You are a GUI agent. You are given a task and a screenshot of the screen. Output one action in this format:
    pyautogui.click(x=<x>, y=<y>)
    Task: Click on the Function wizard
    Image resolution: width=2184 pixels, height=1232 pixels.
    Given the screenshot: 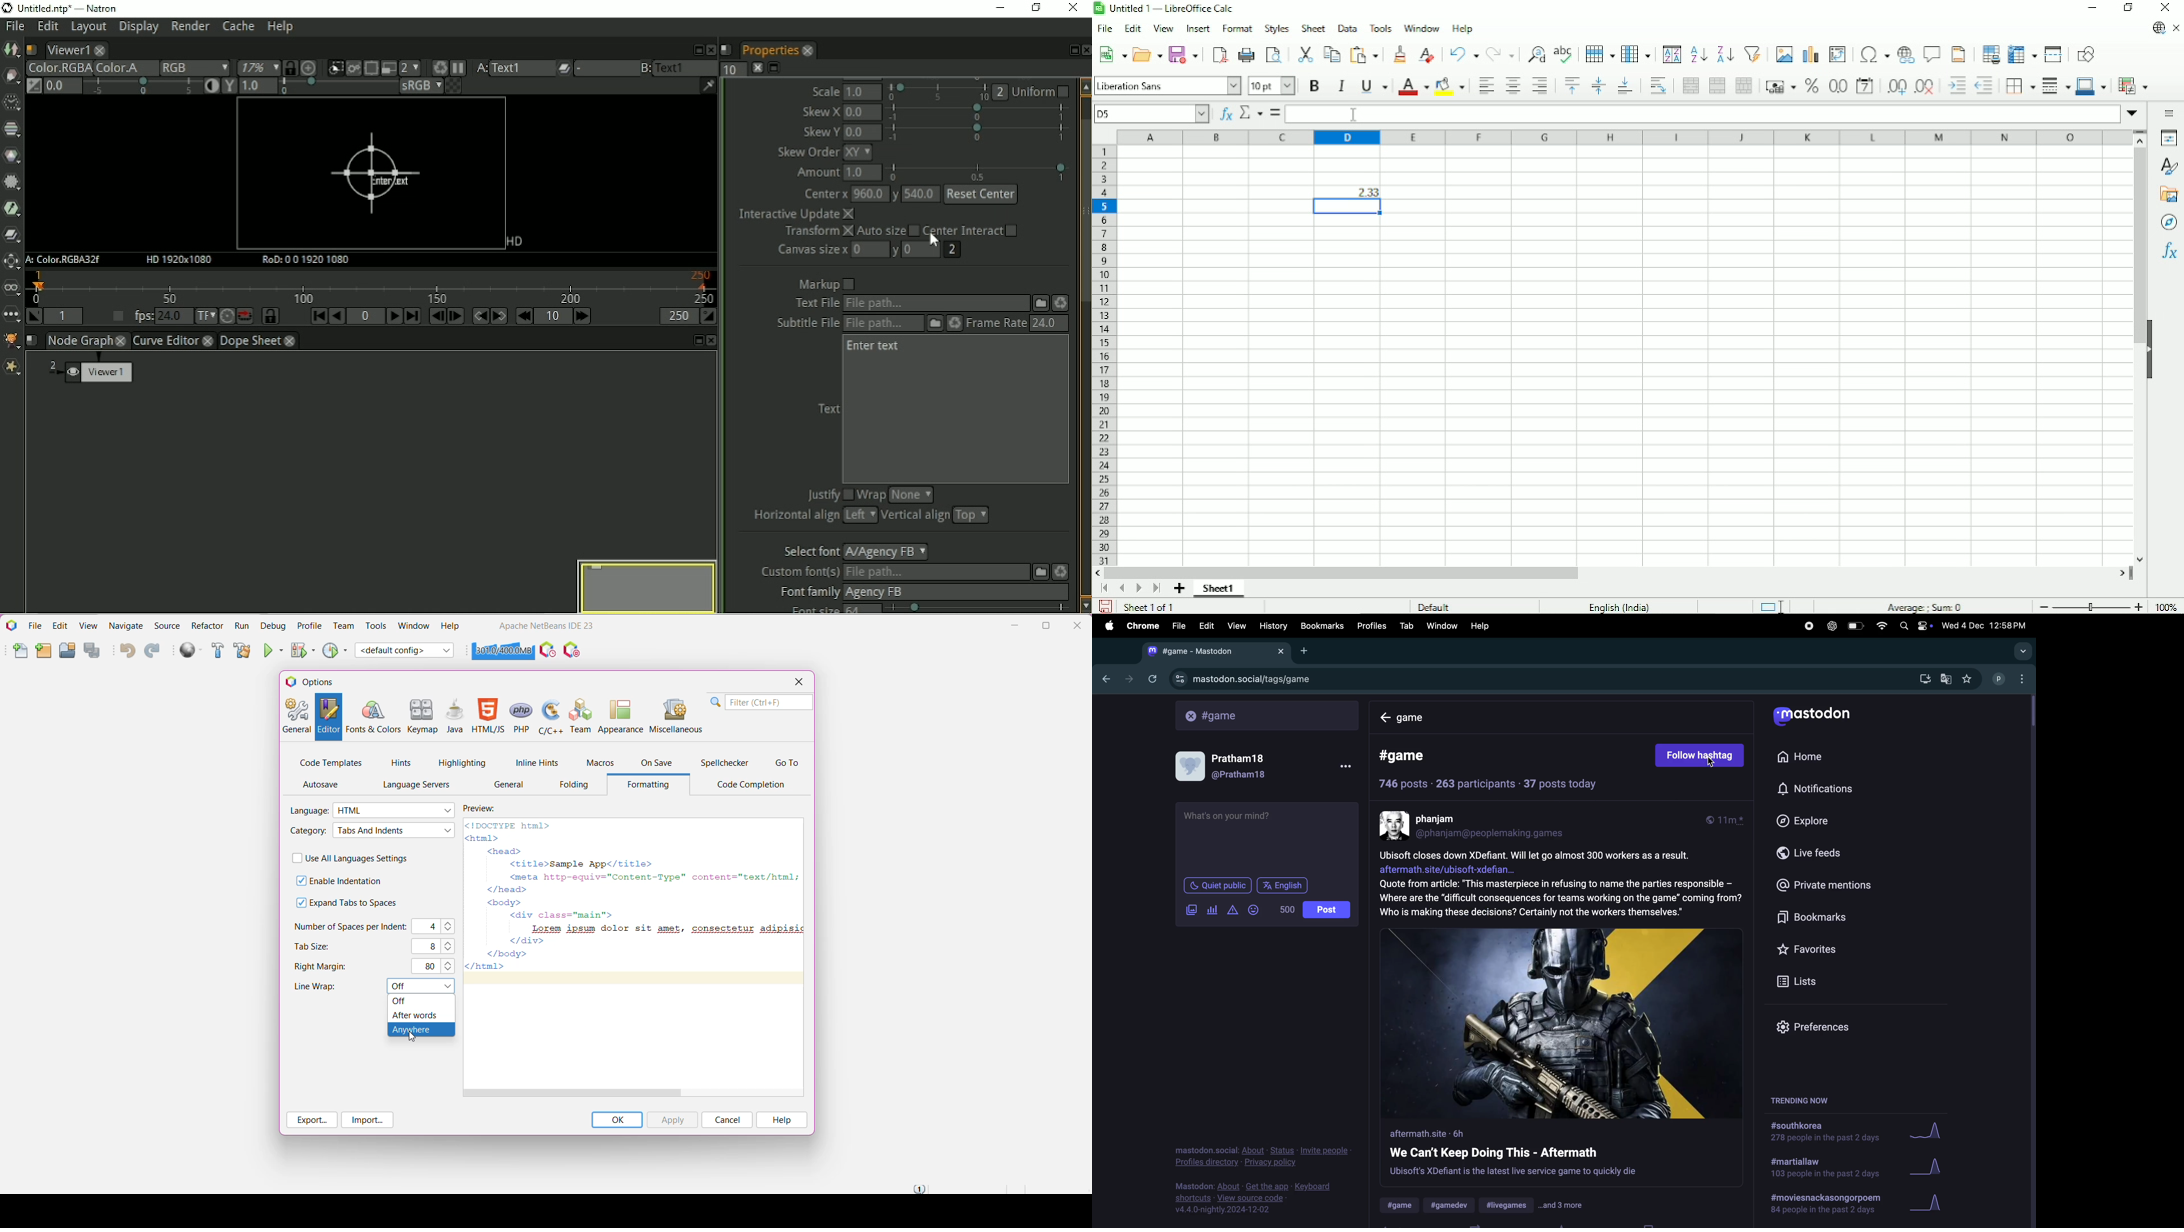 What is the action you would take?
    pyautogui.click(x=1225, y=114)
    